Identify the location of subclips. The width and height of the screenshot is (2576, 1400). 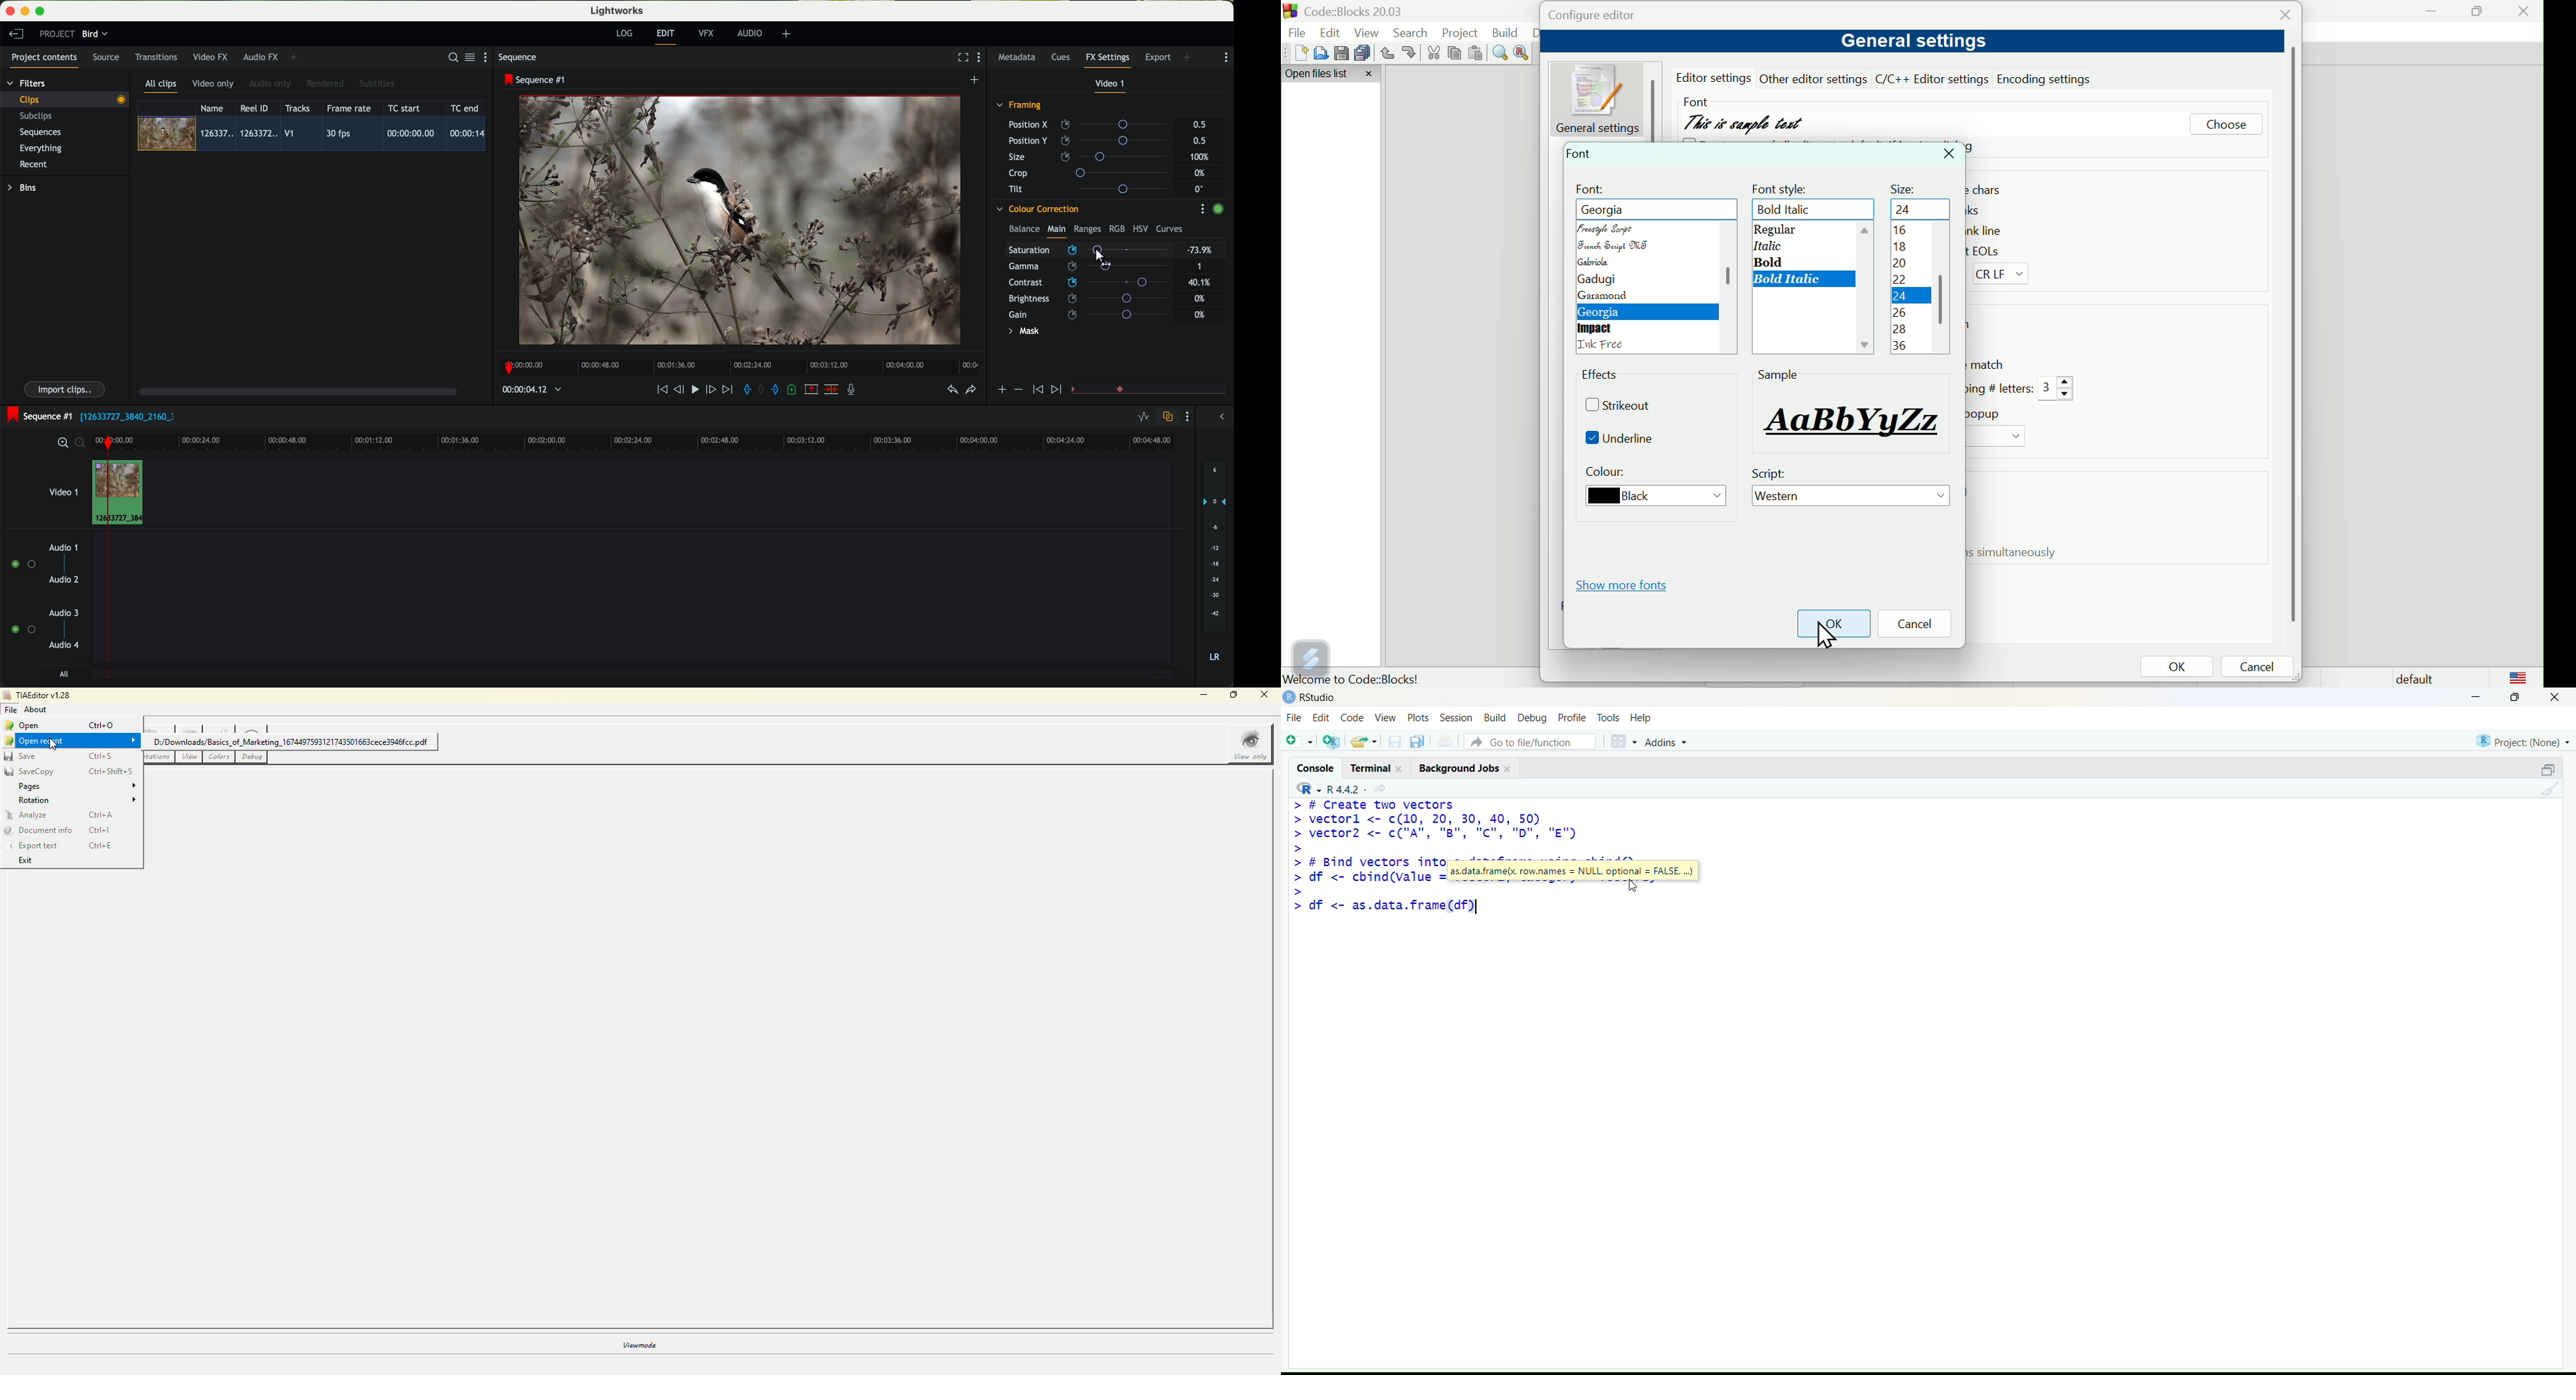
(39, 117).